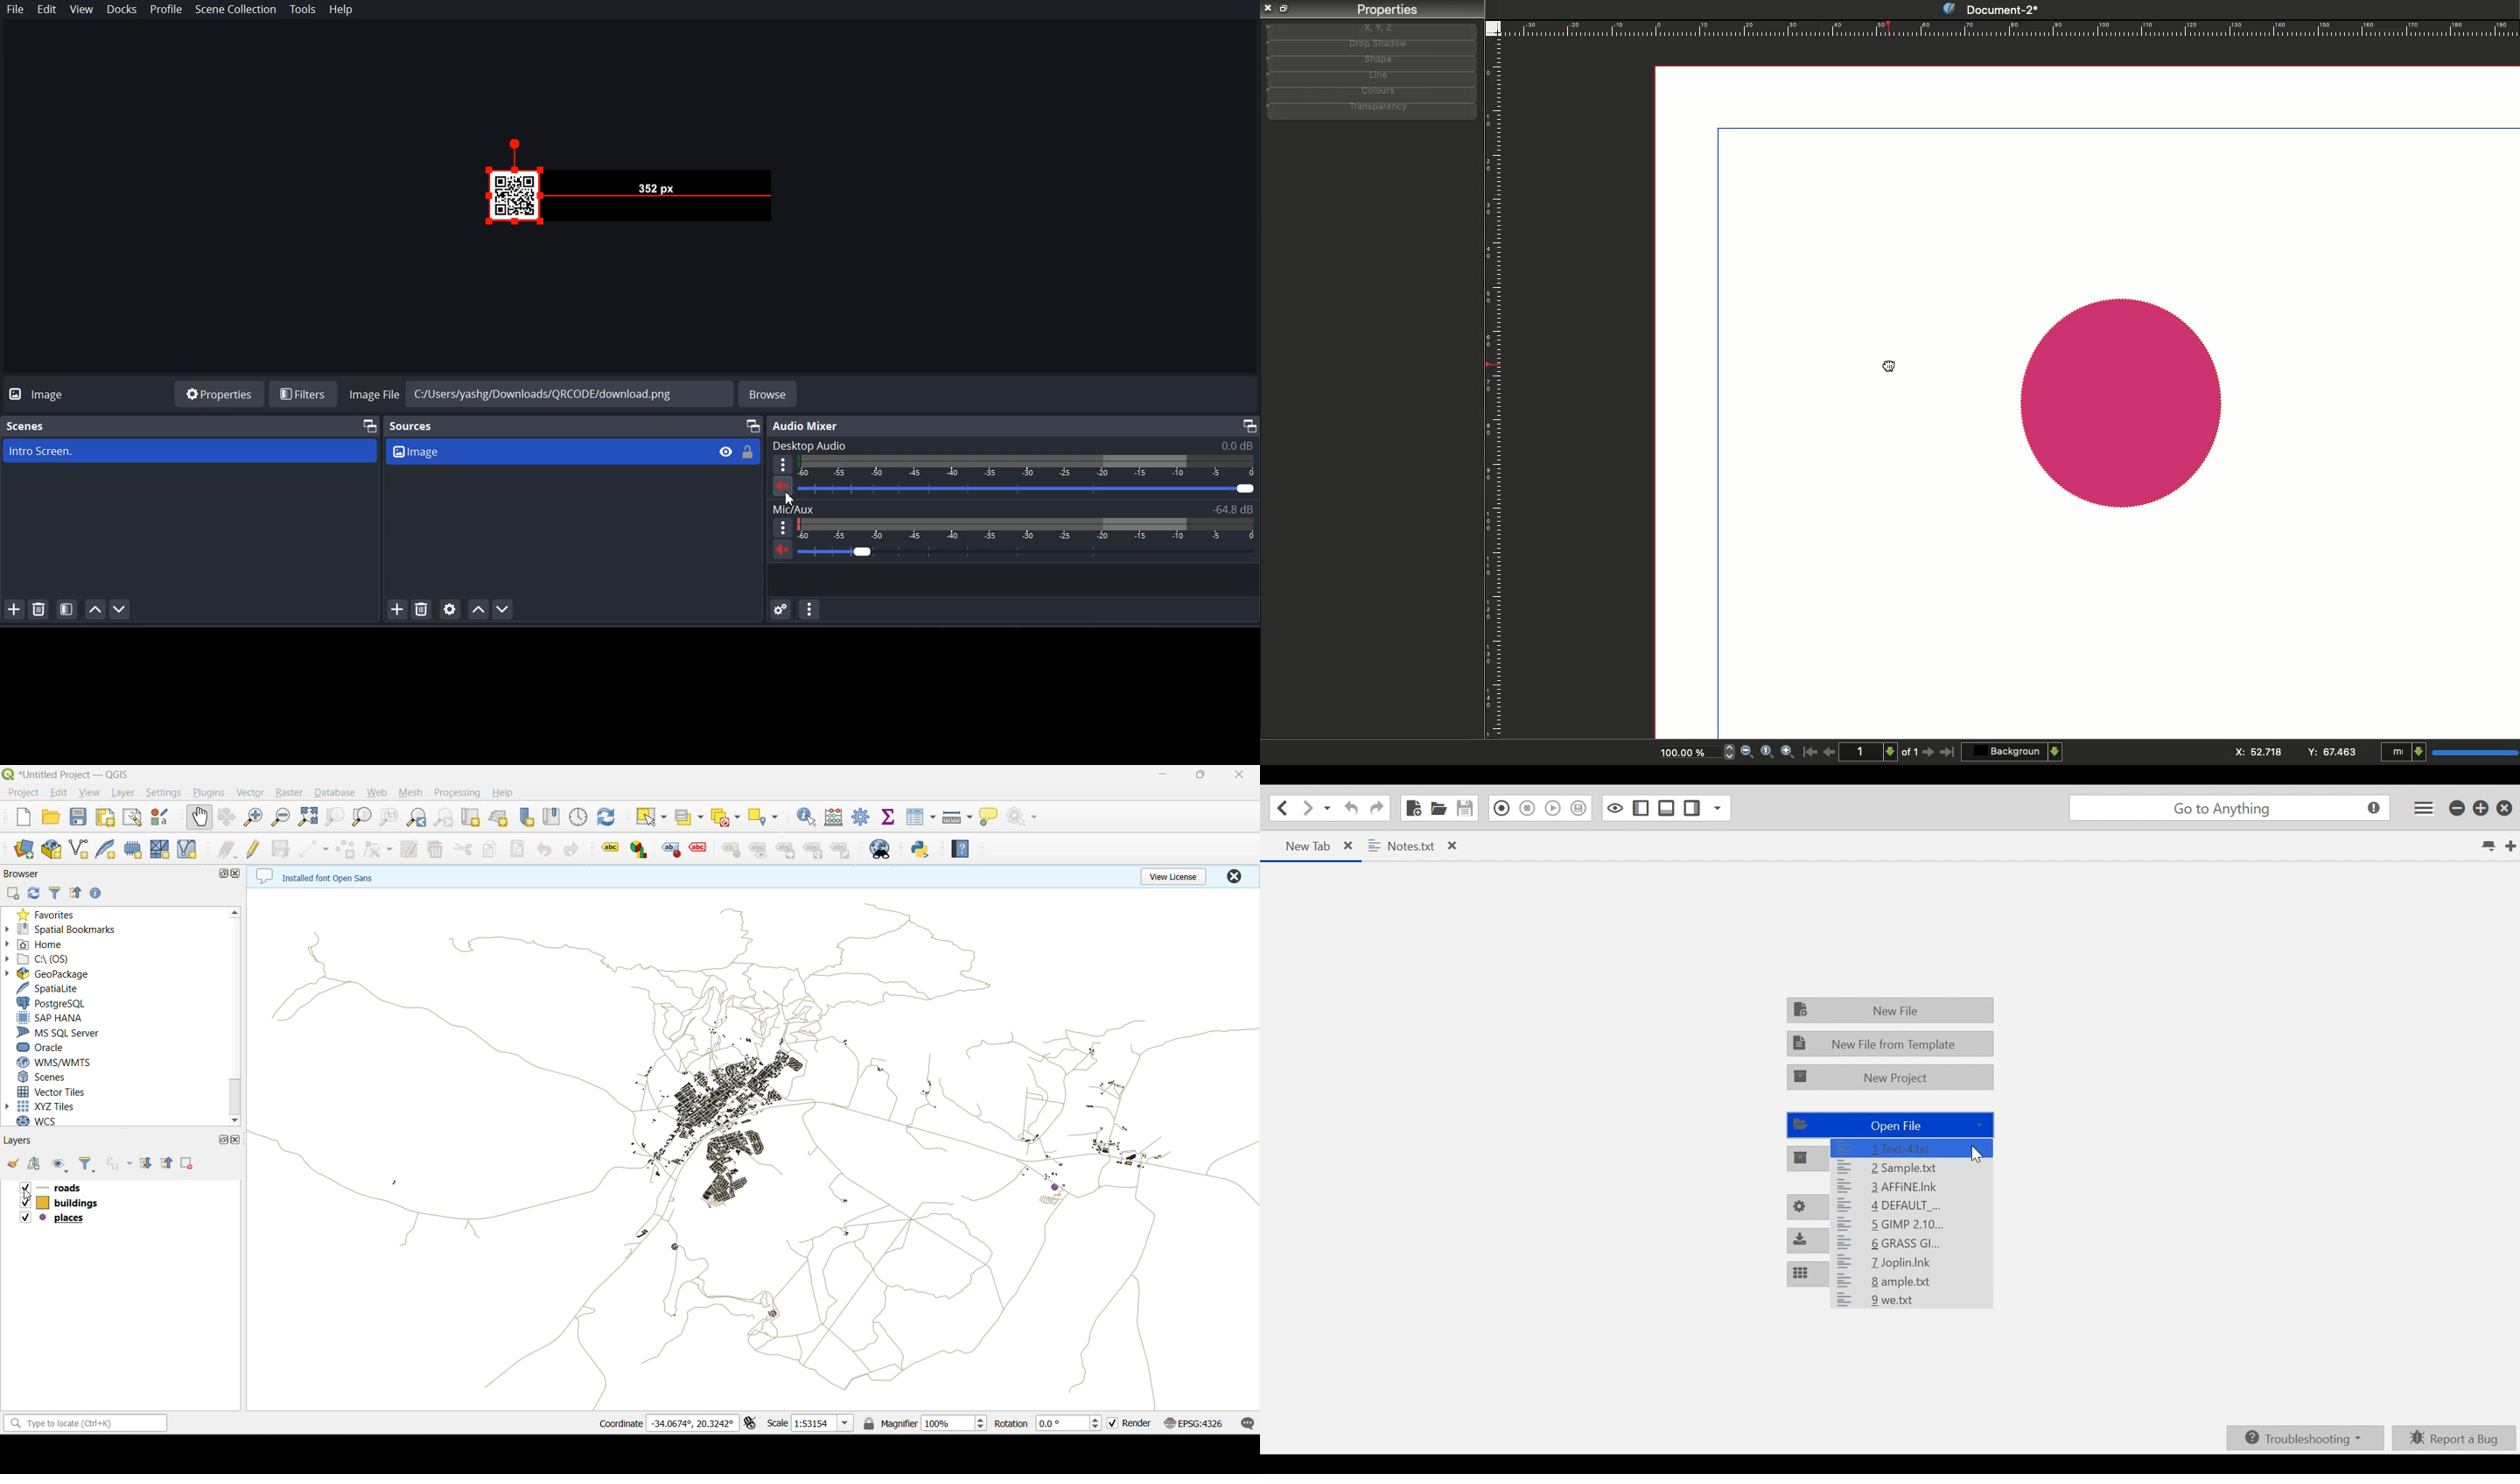 The image size is (2520, 1484). I want to click on Undo Last Action, so click(1349, 808).